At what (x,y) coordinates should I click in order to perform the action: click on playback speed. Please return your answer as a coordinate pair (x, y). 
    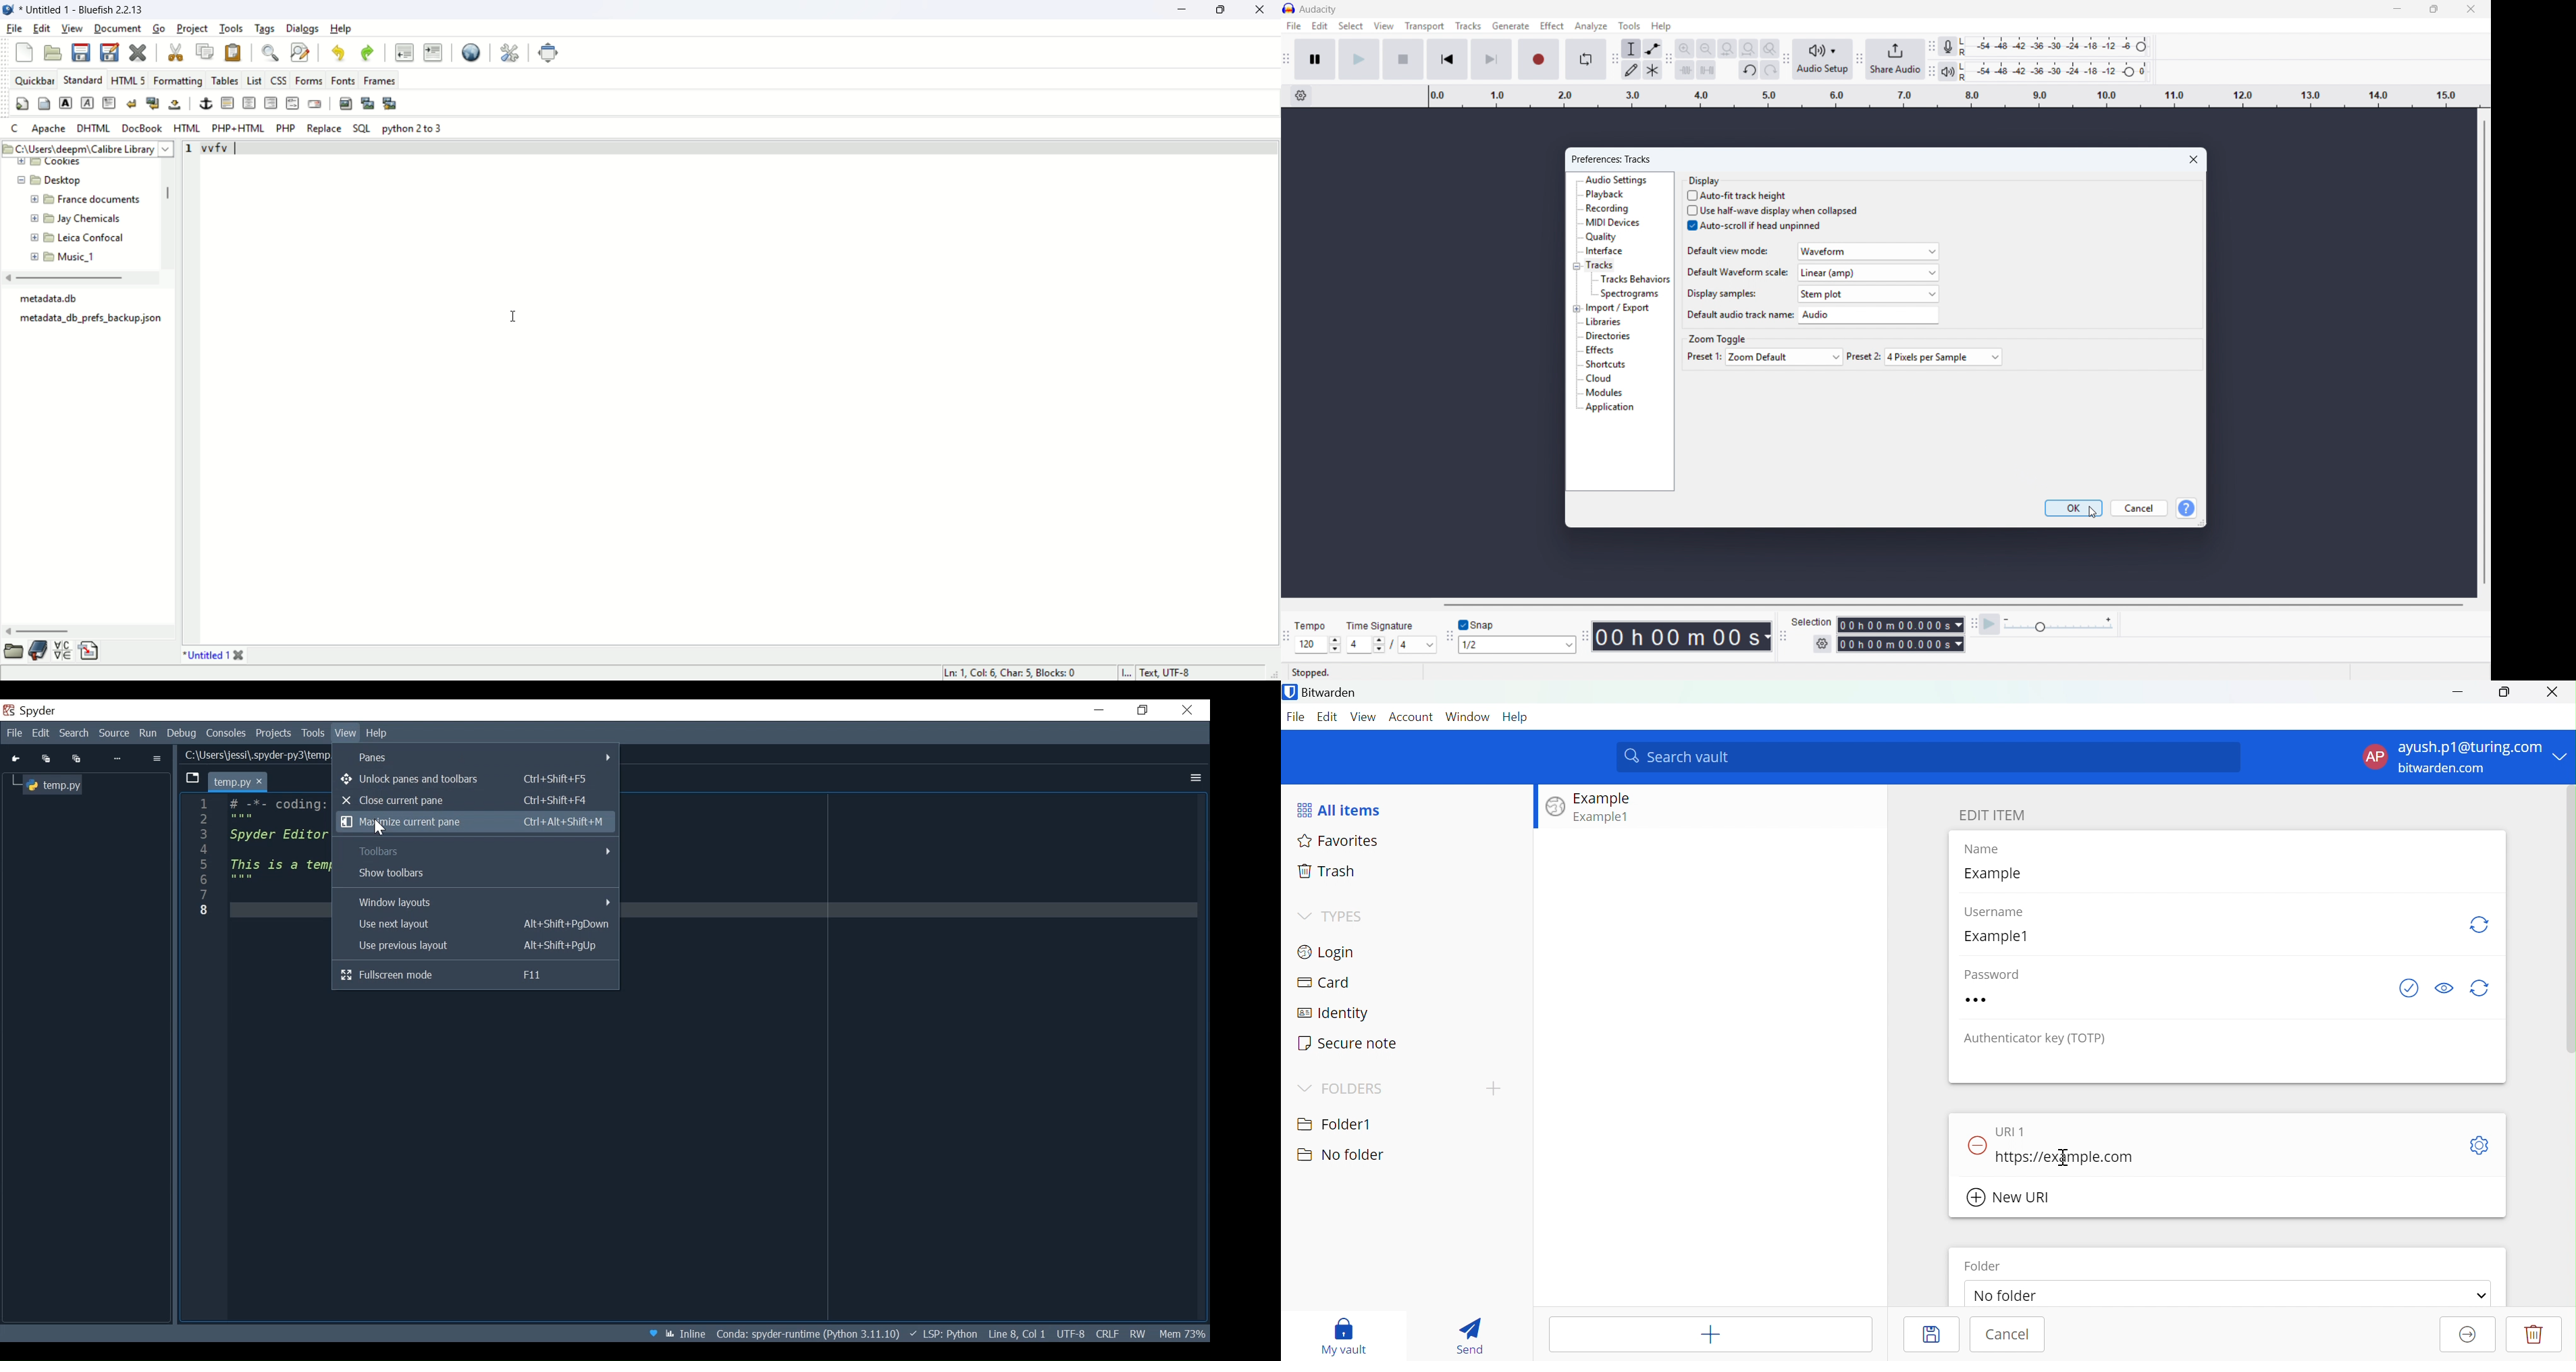
    Looking at the image, I should click on (2059, 624).